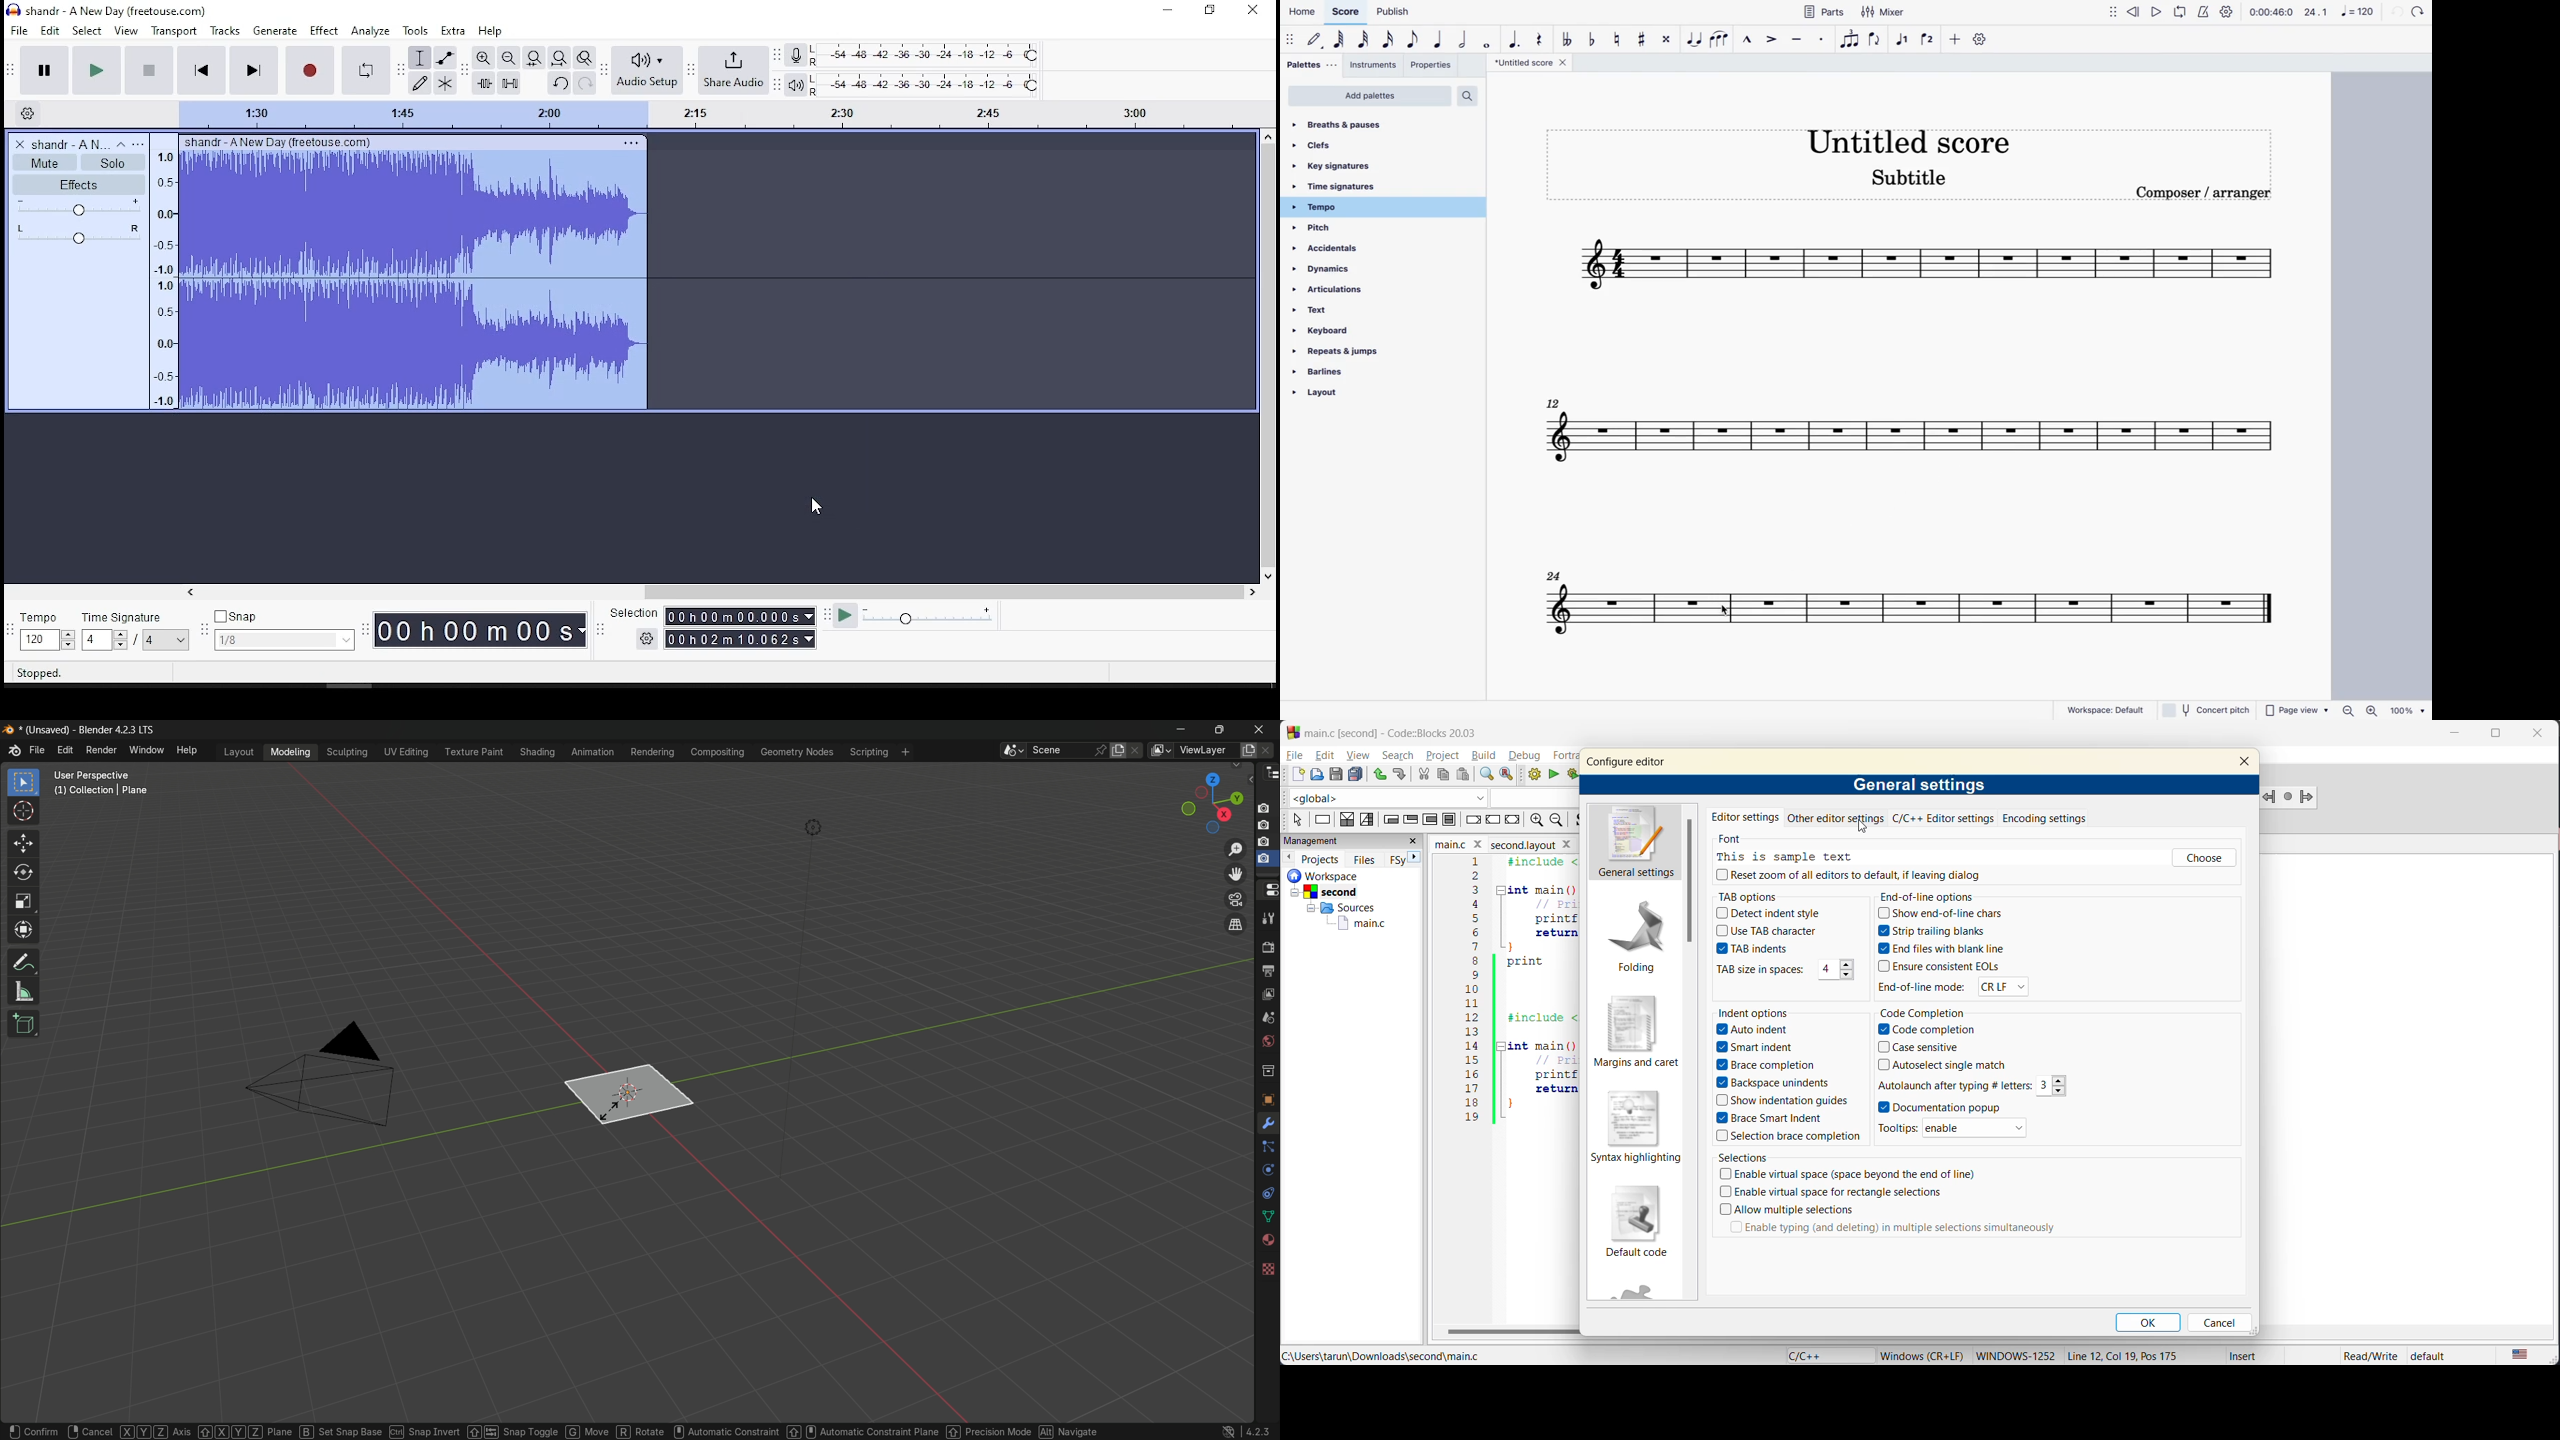 The height and width of the screenshot is (1456, 2576). What do you see at coordinates (1688, 883) in the screenshot?
I see `vertical scroll bar` at bounding box center [1688, 883].